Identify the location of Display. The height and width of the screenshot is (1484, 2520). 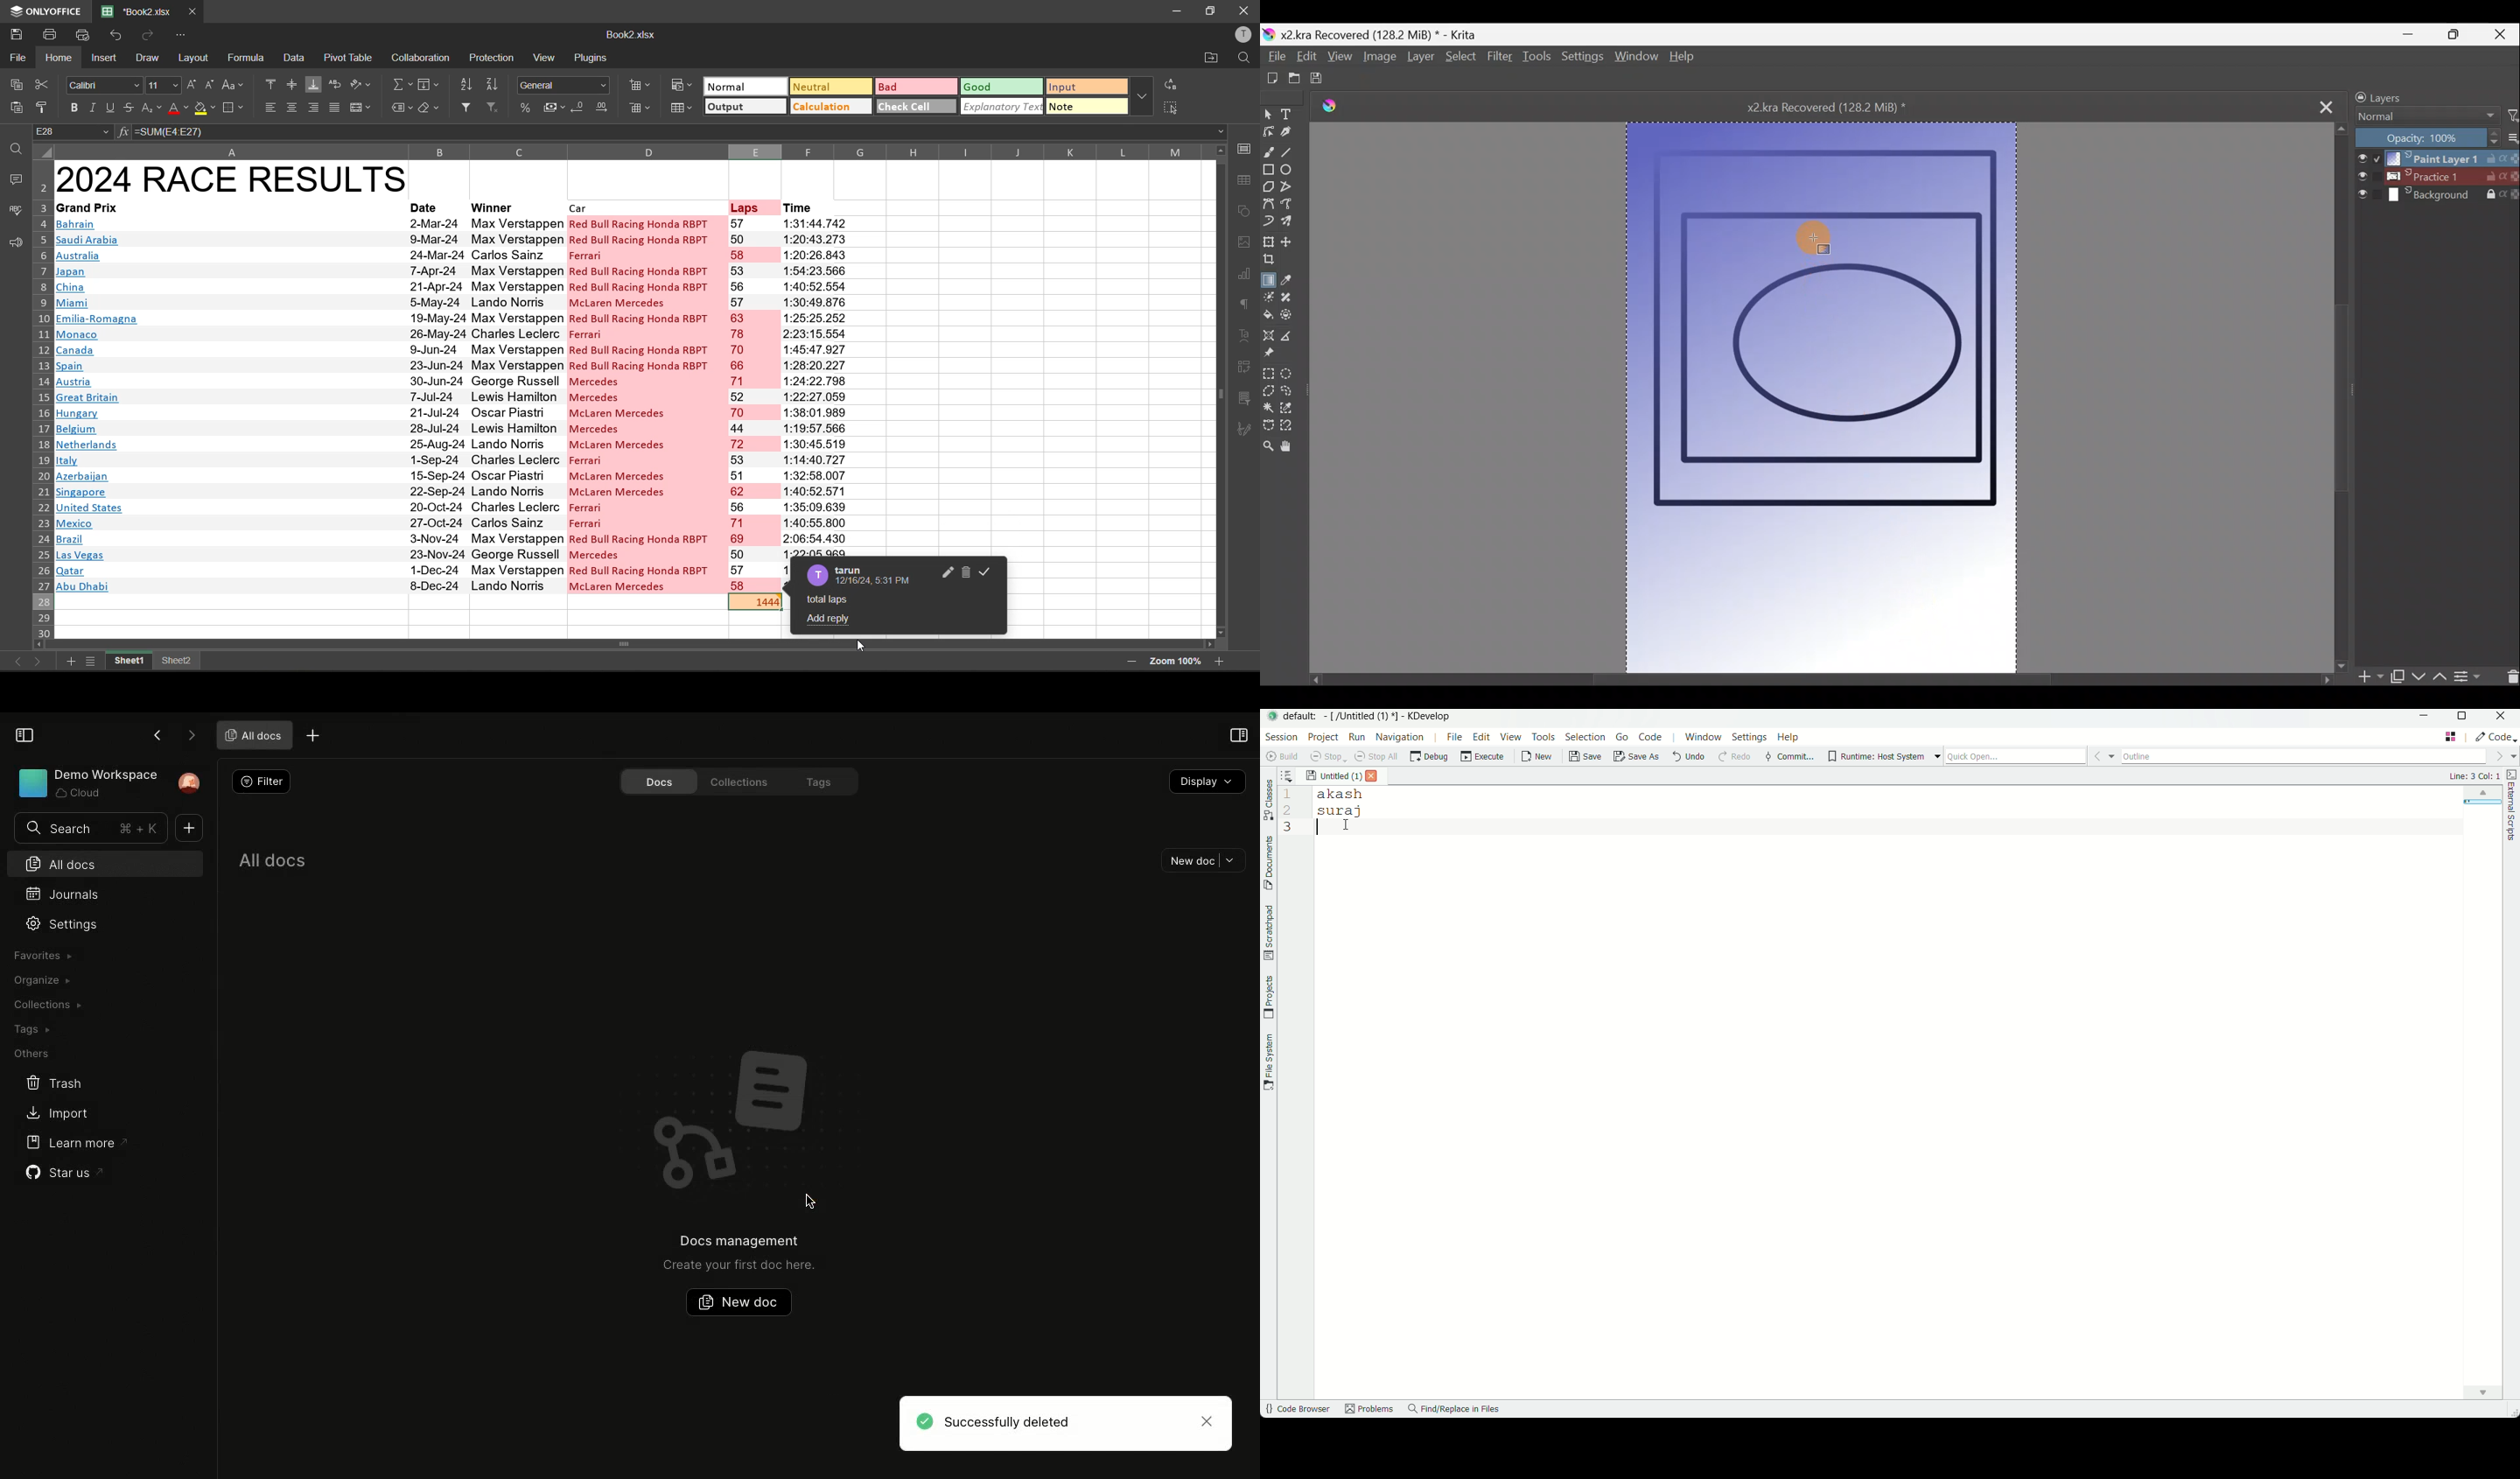
(1206, 779).